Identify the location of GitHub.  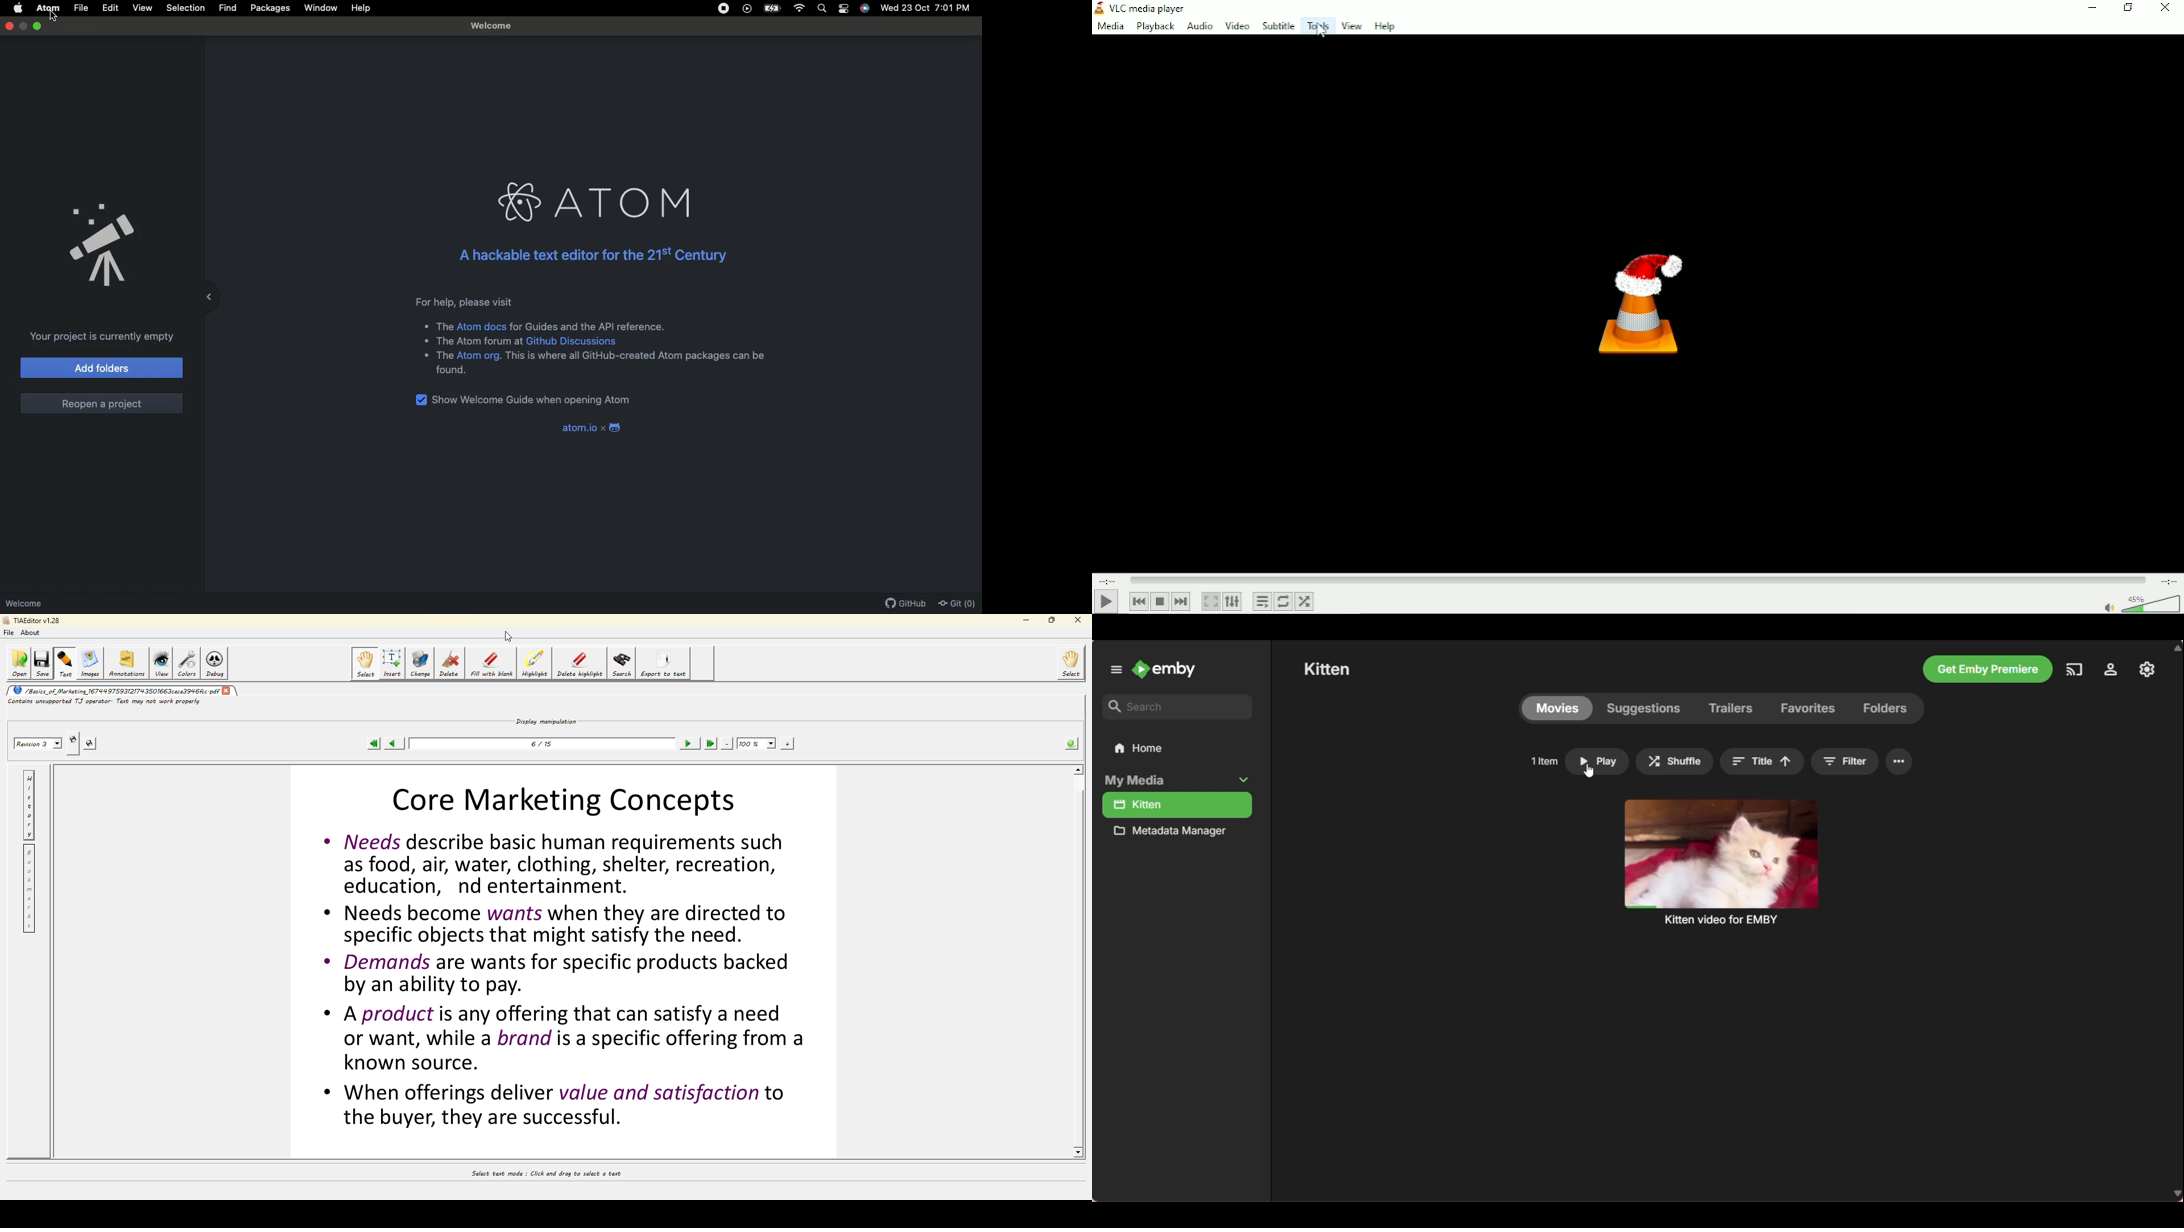
(903, 604).